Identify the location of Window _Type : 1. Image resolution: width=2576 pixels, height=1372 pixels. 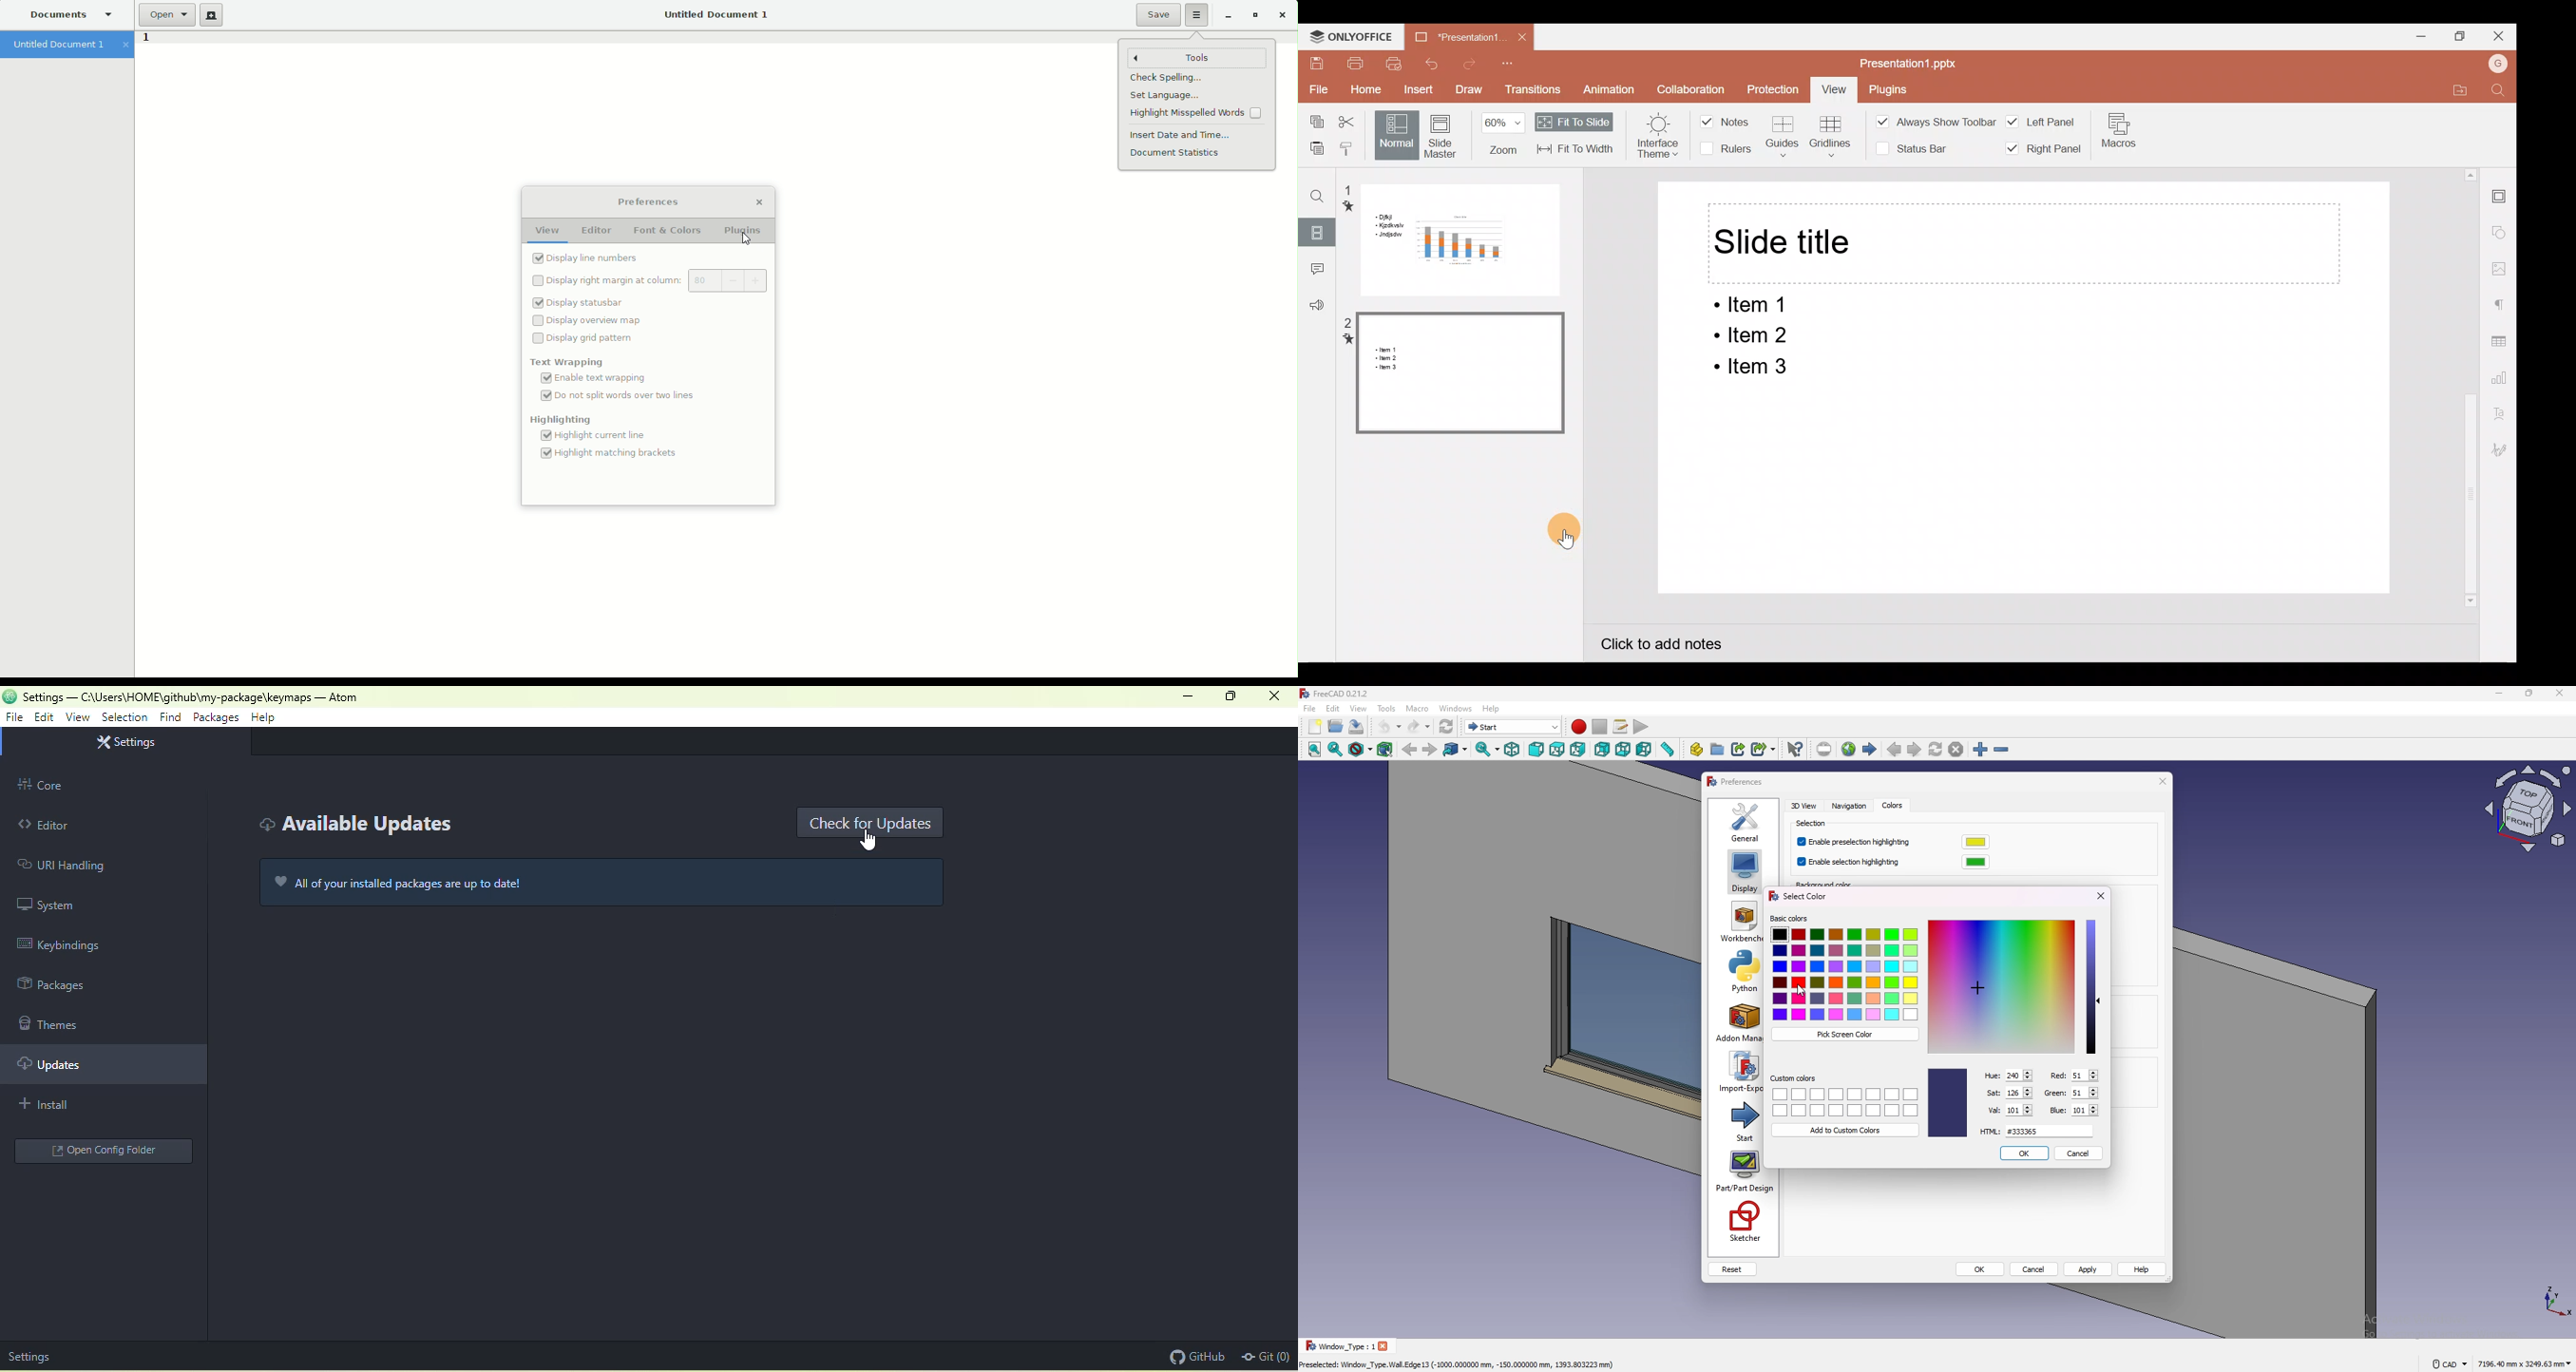
(1338, 1346).